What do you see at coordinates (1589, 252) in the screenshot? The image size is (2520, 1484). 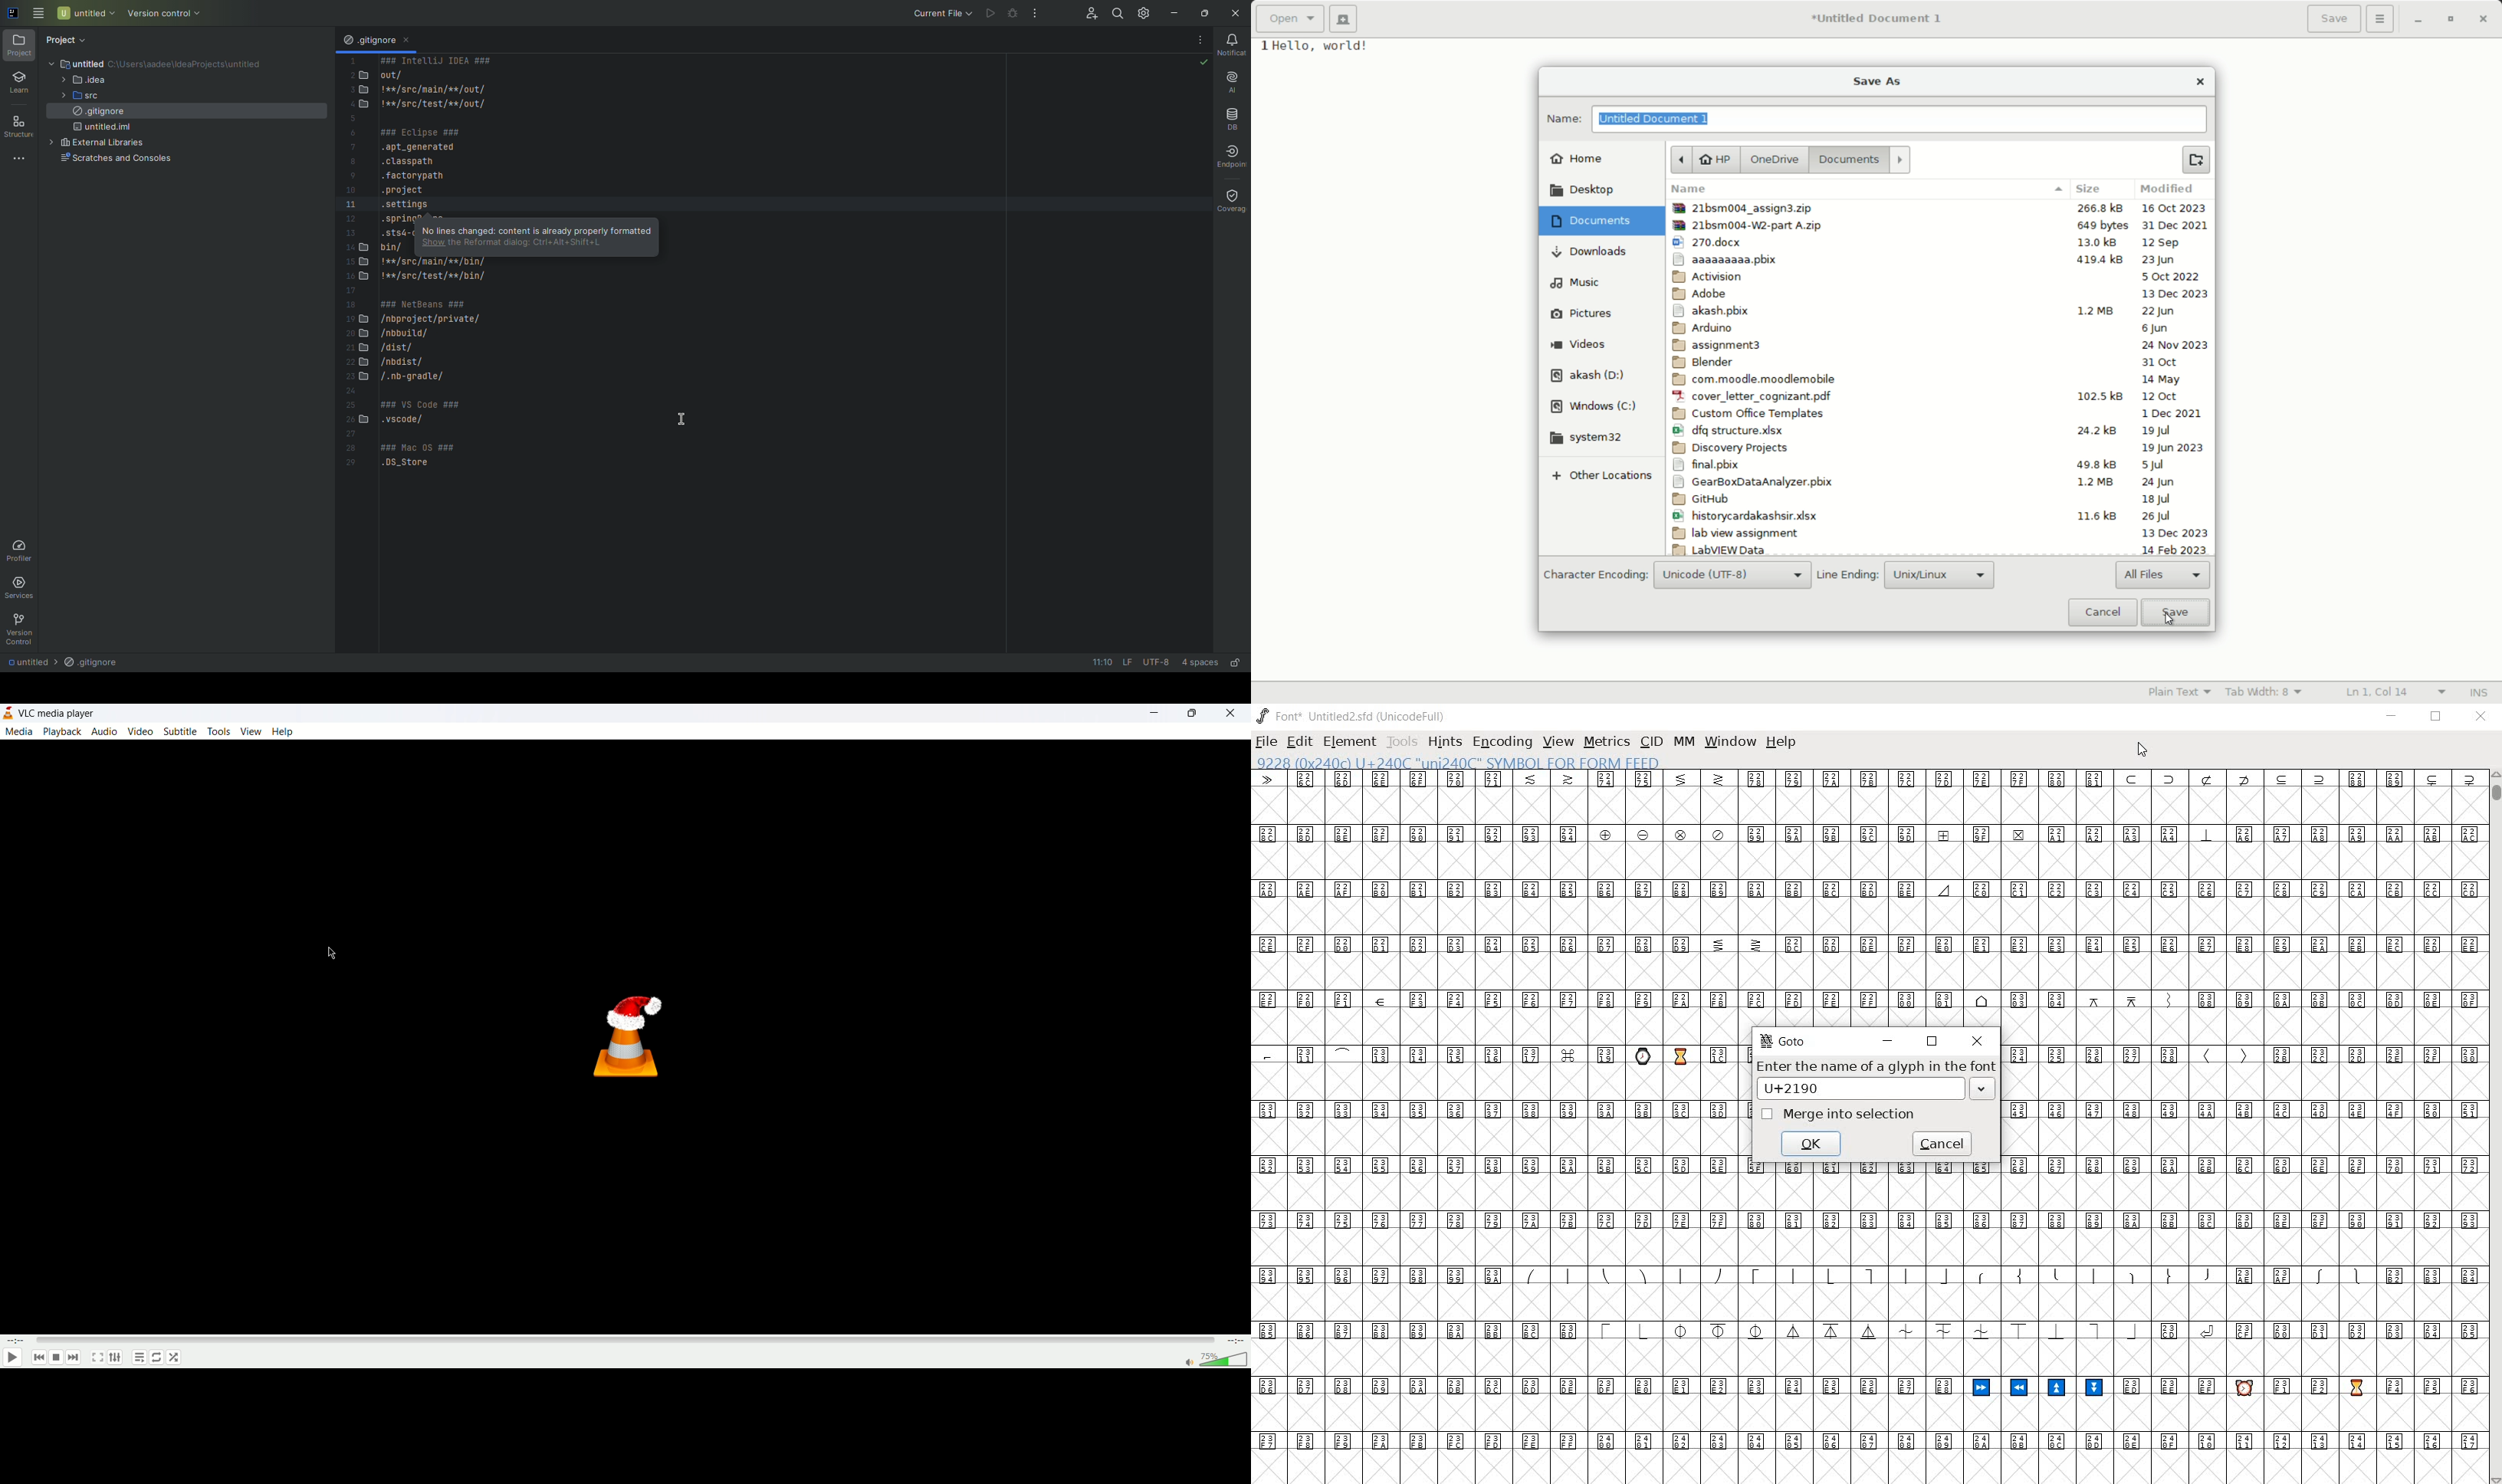 I see `downloads` at bounding box center [1589, 252].